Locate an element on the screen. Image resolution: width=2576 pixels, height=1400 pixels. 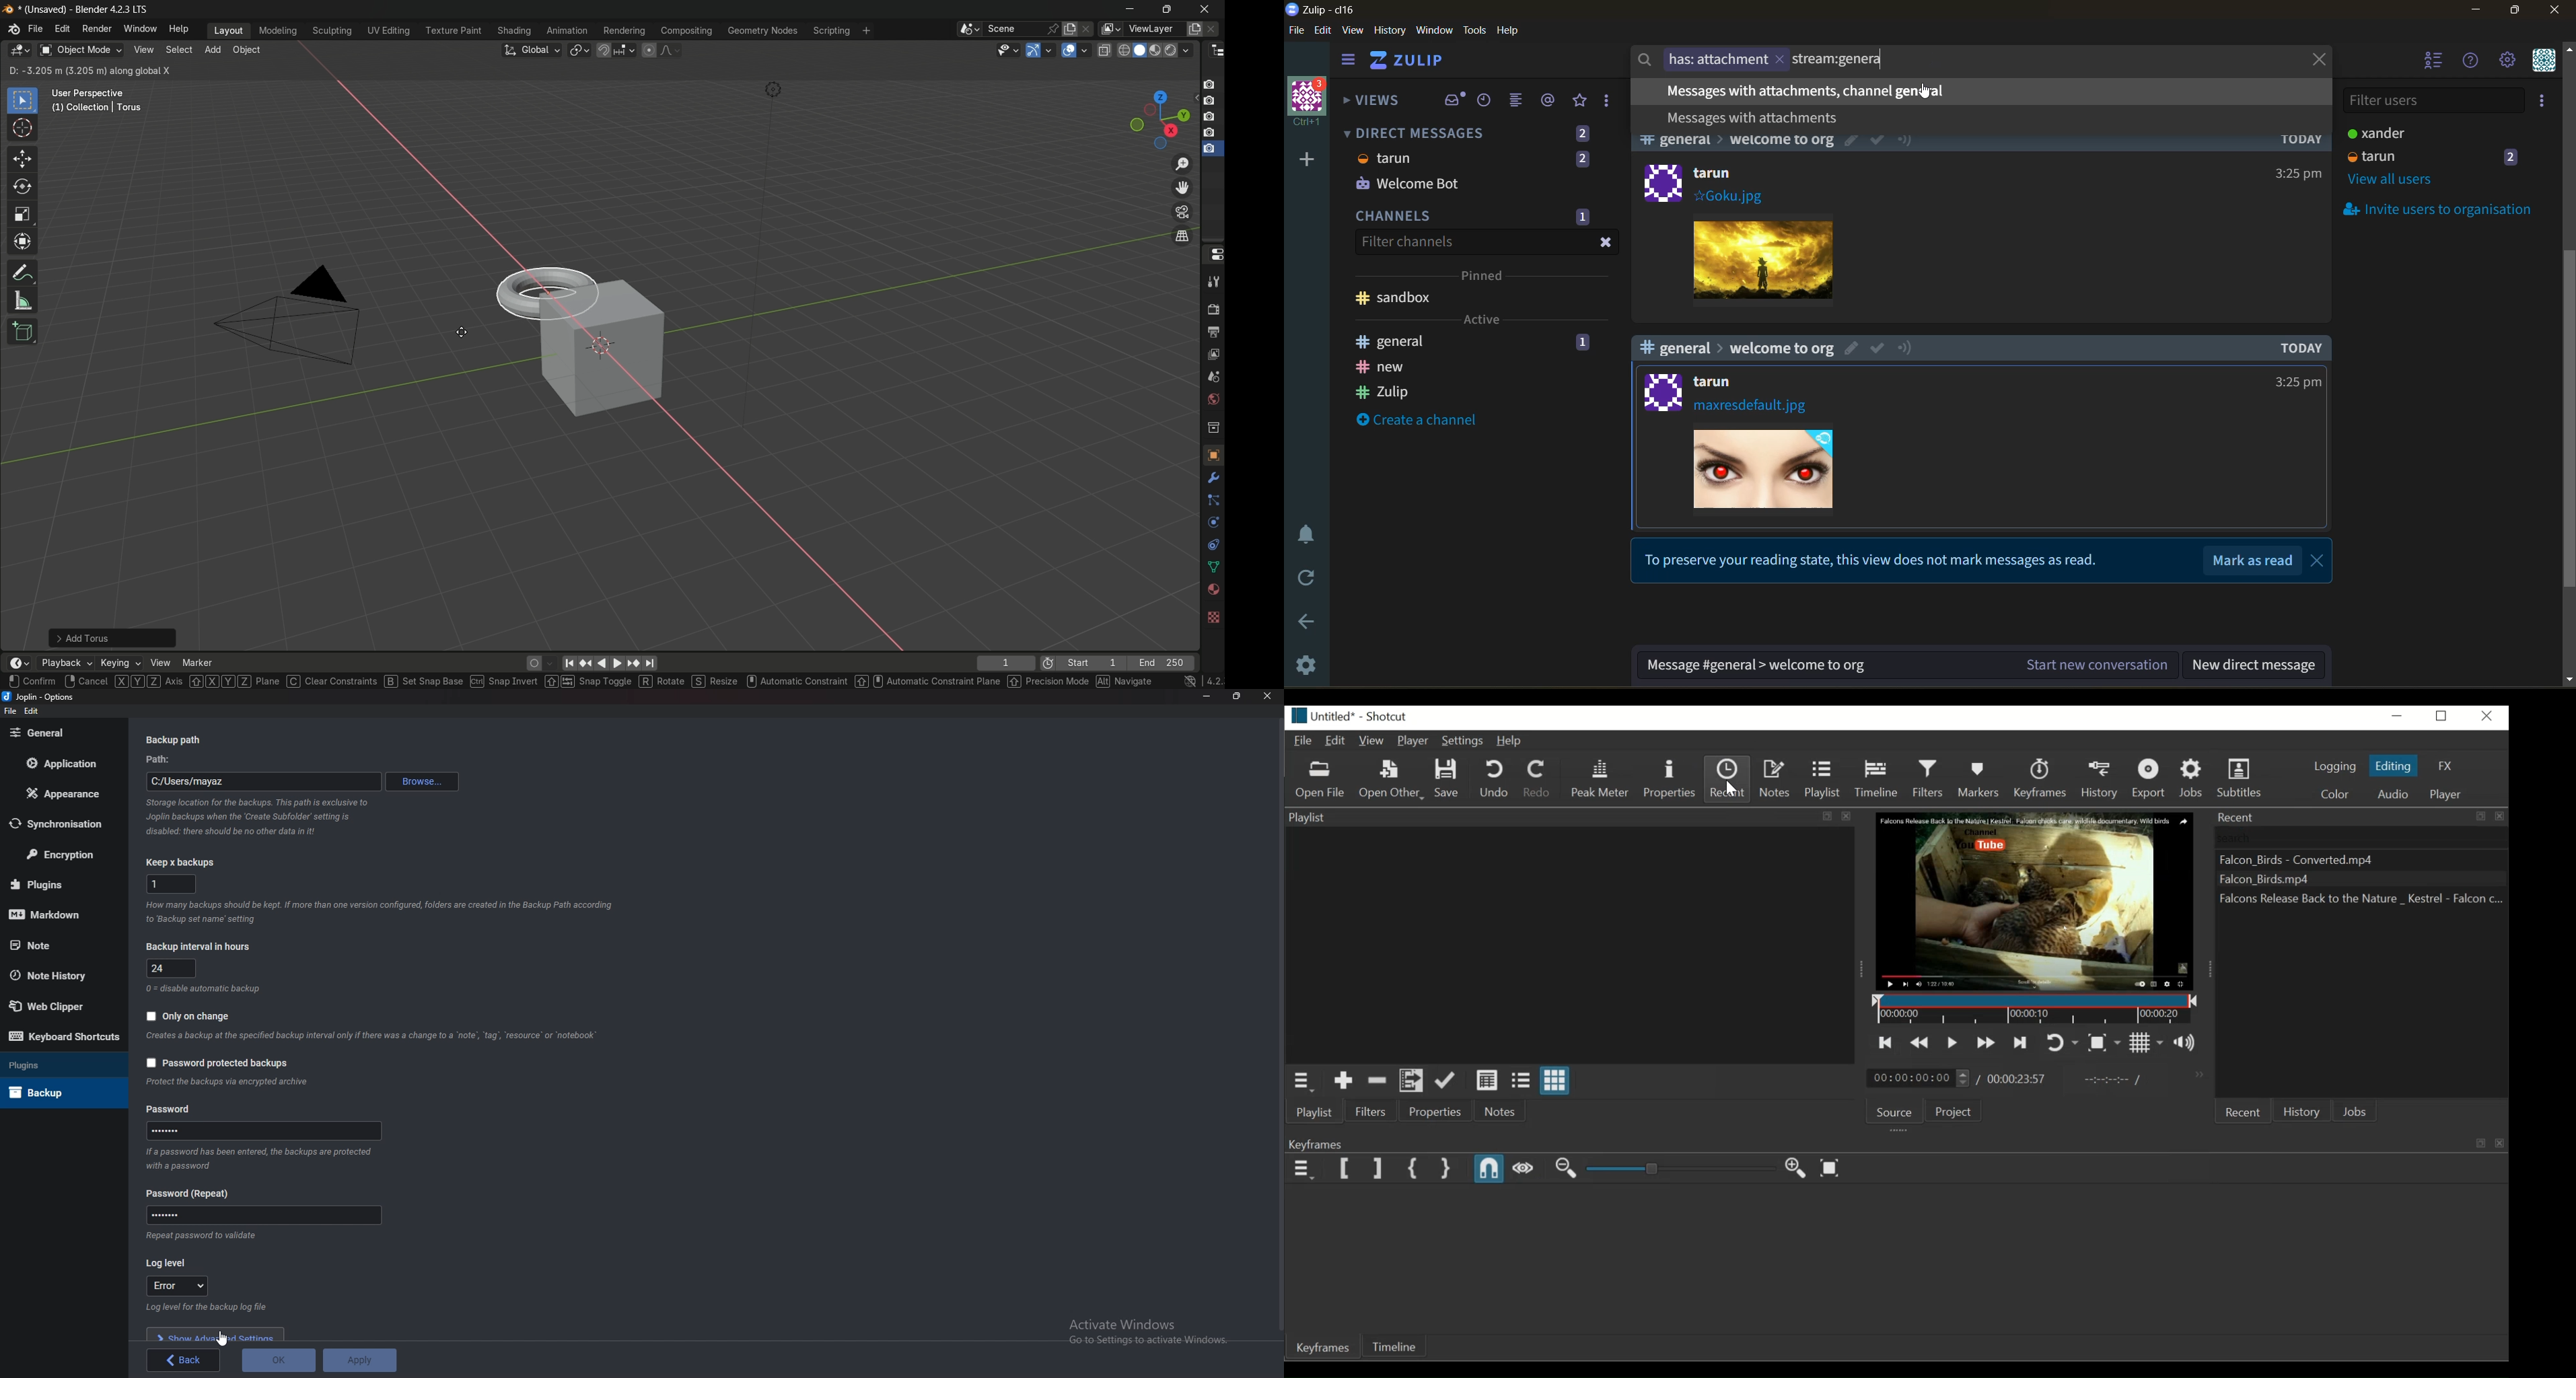
Filter channels is located at coordinates (1406, 242).